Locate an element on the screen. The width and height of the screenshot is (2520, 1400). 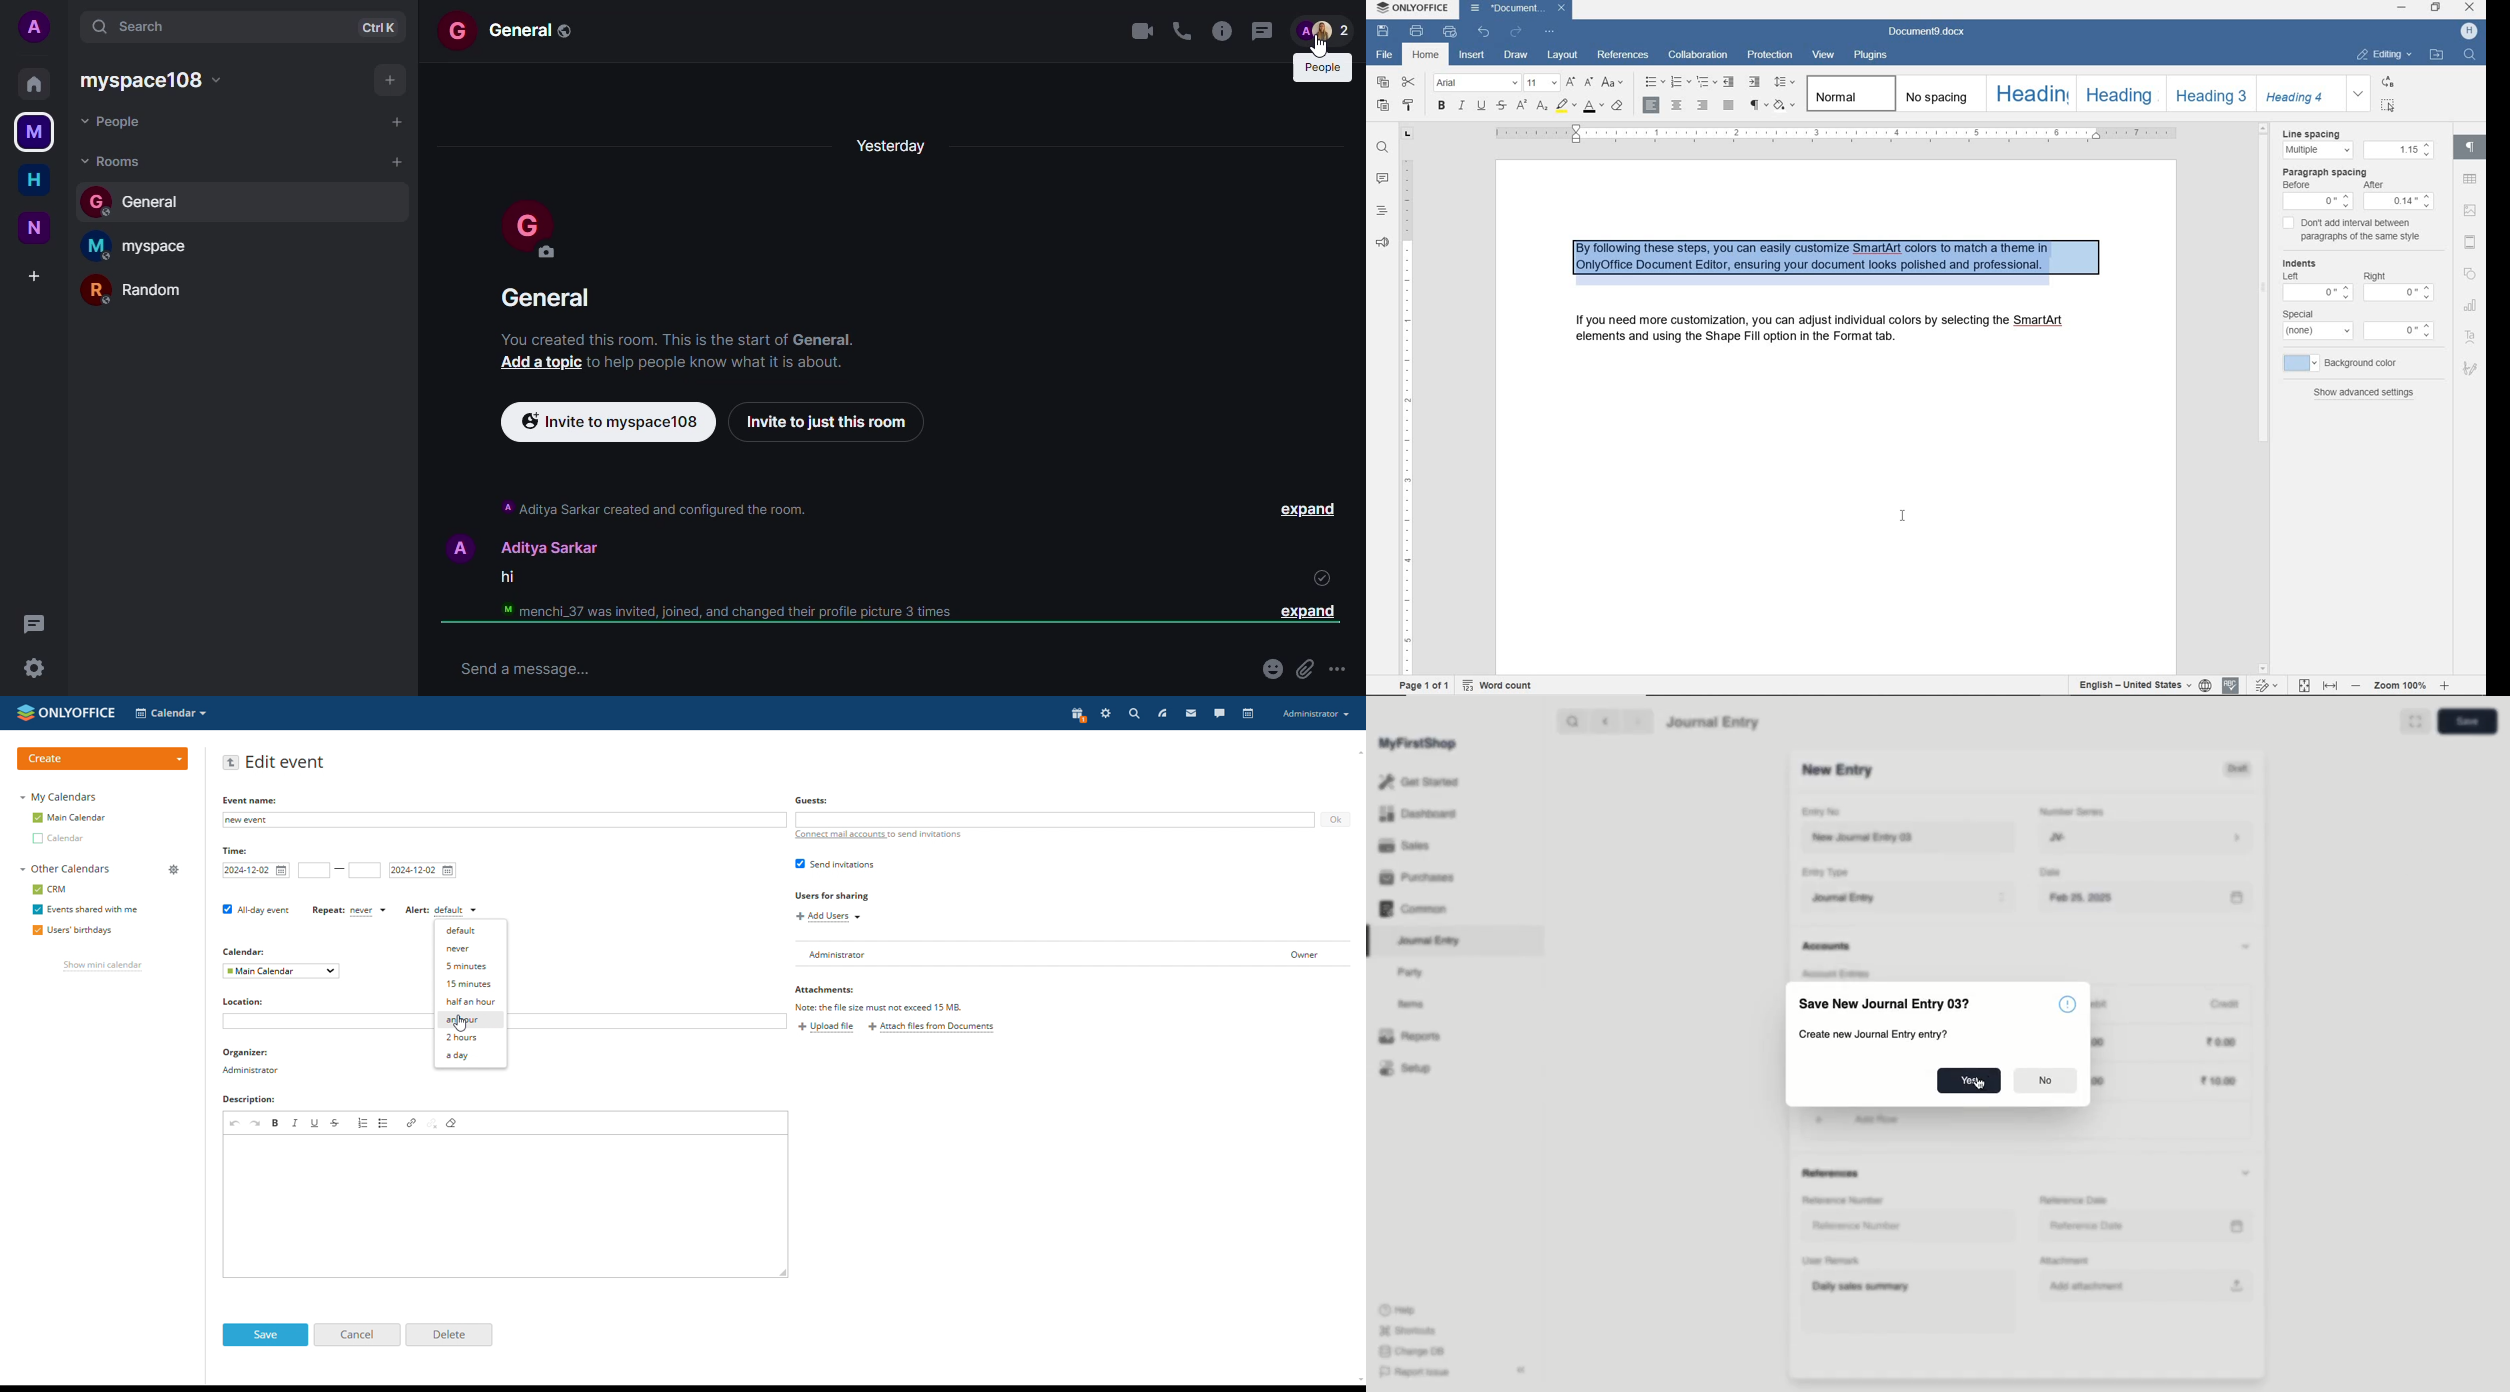
text is located at coordinates (1813, 333).